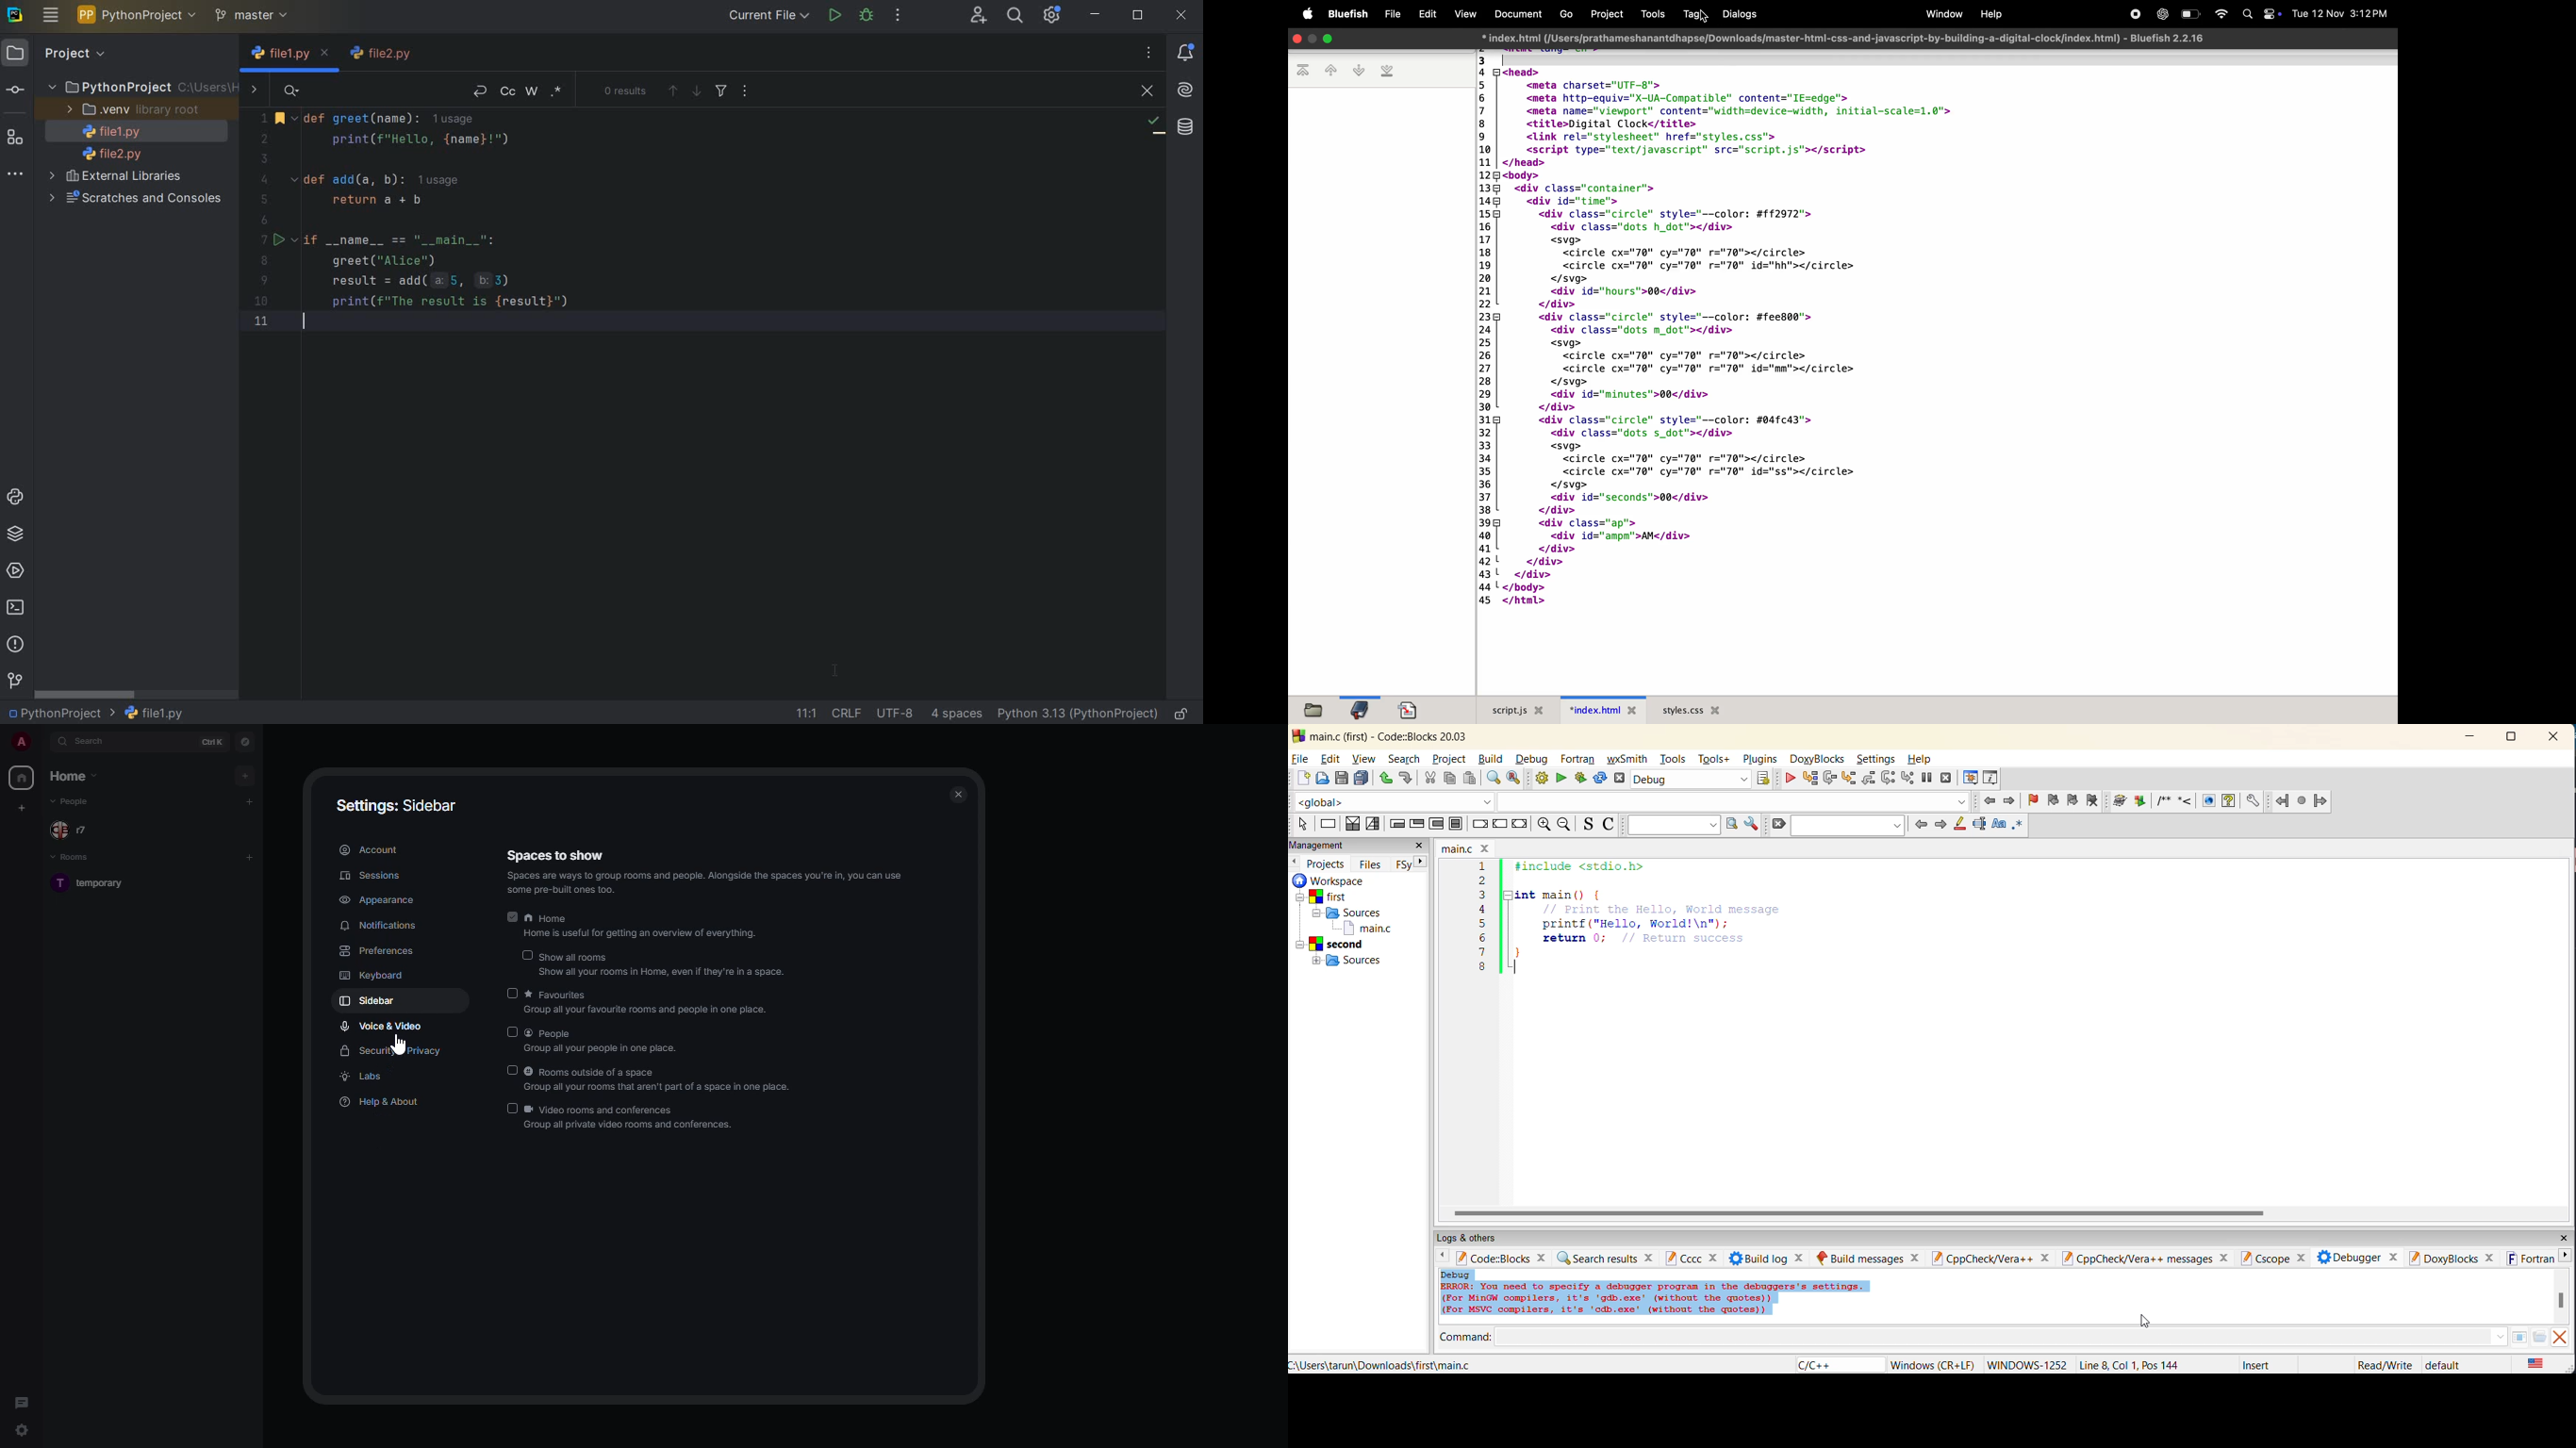 The image size is (2576, 1456). I want to click on Jump back, so click(2280, 801).